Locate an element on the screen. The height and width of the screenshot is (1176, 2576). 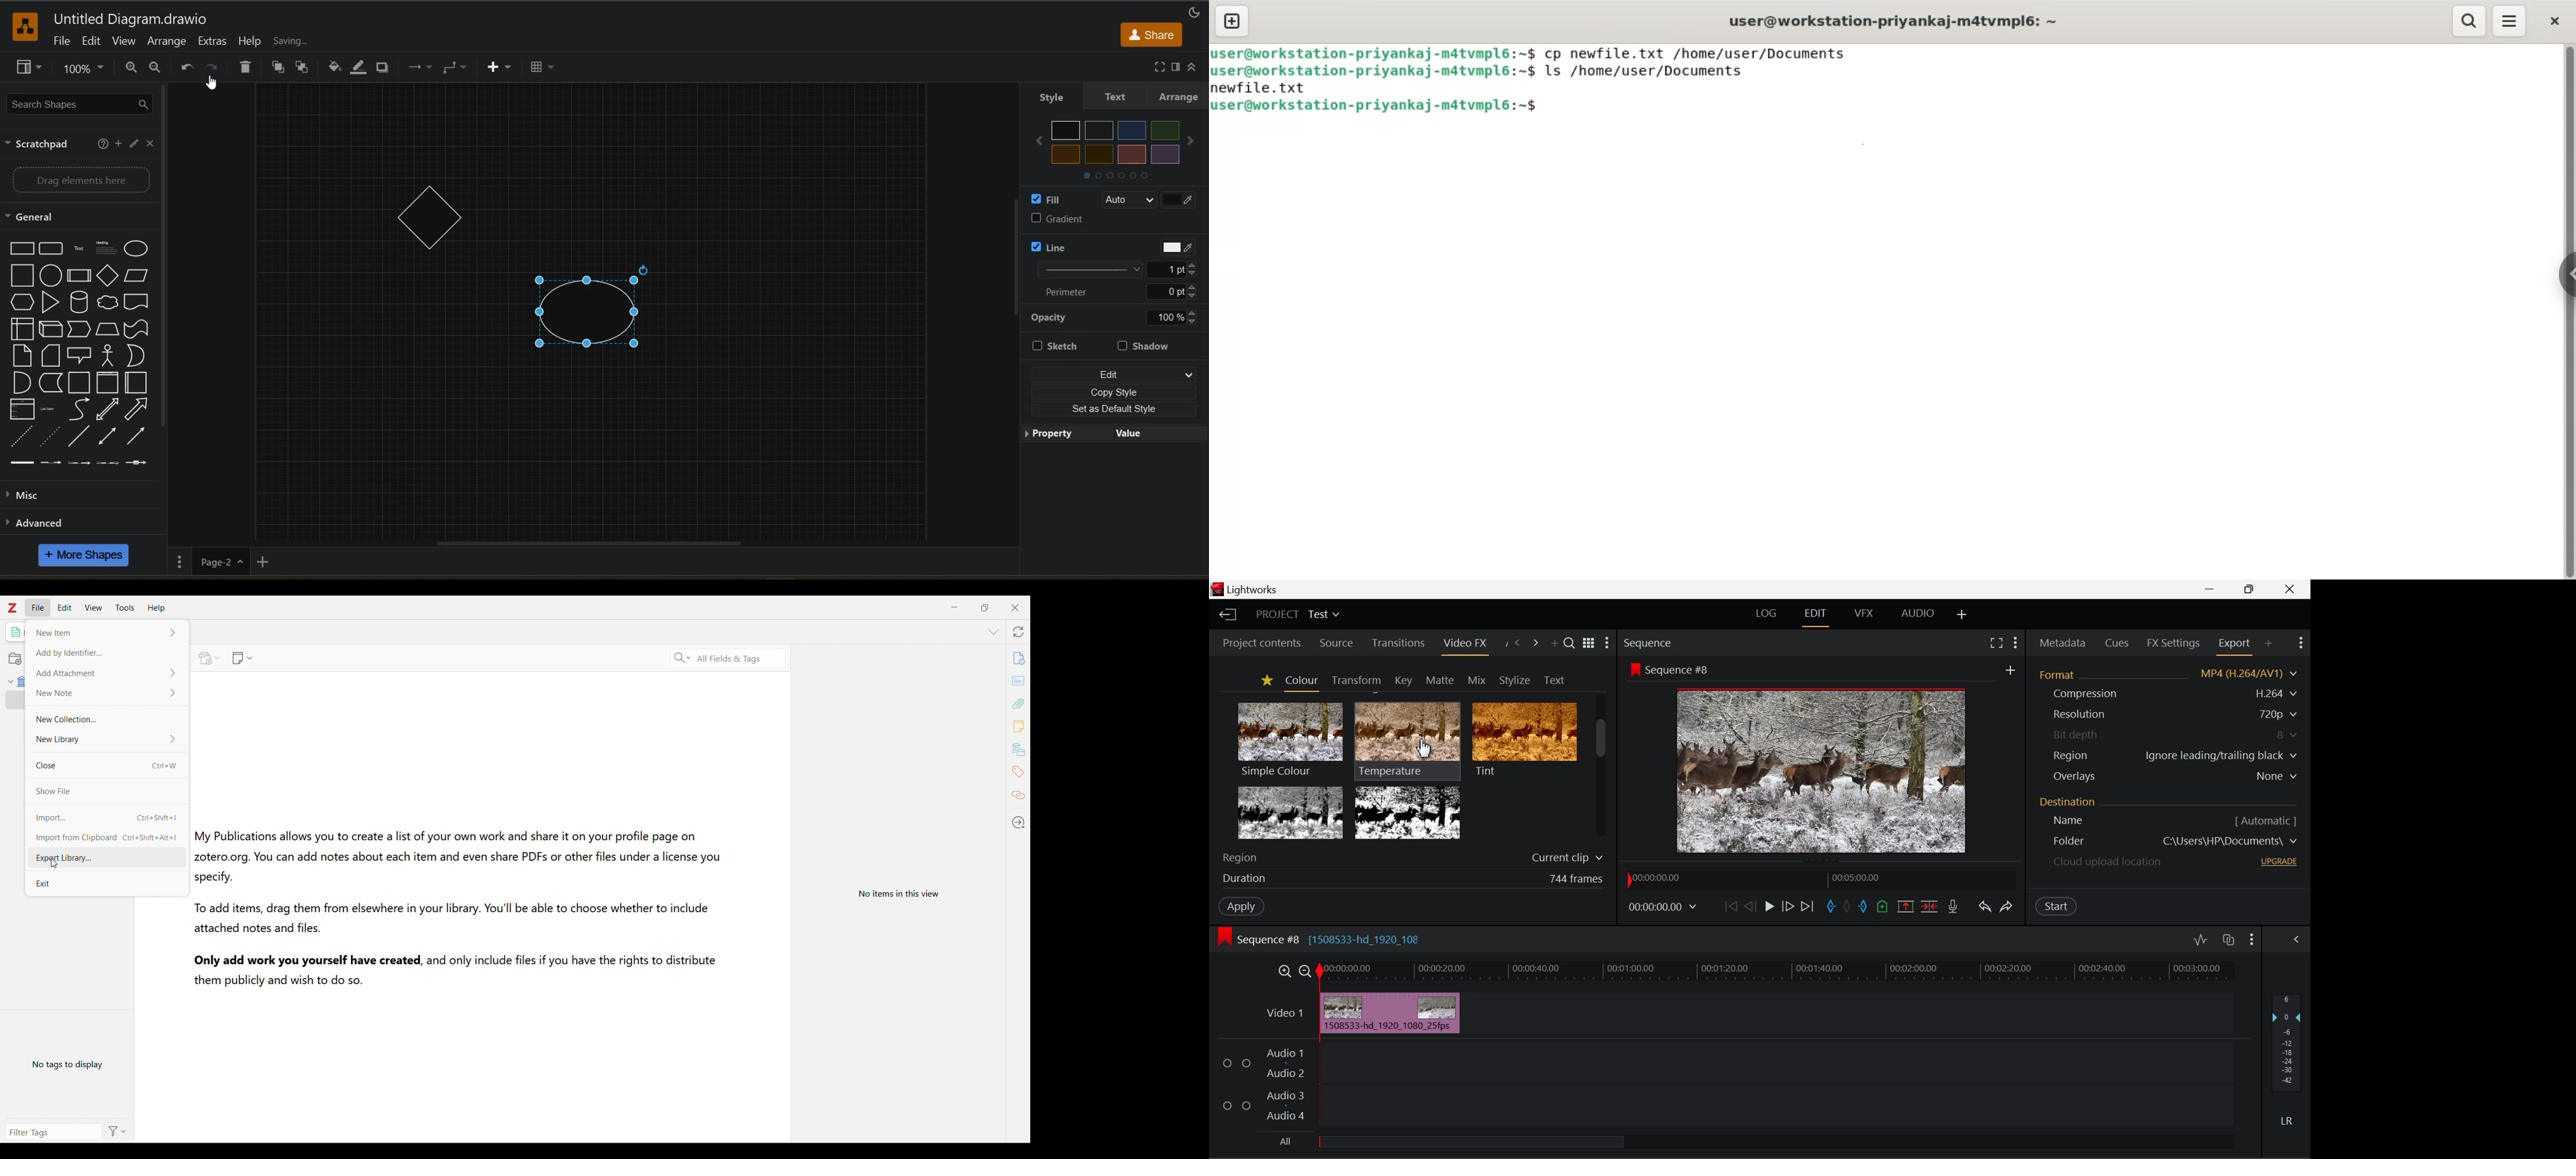
Minimize is located at coordinates (954, 607).